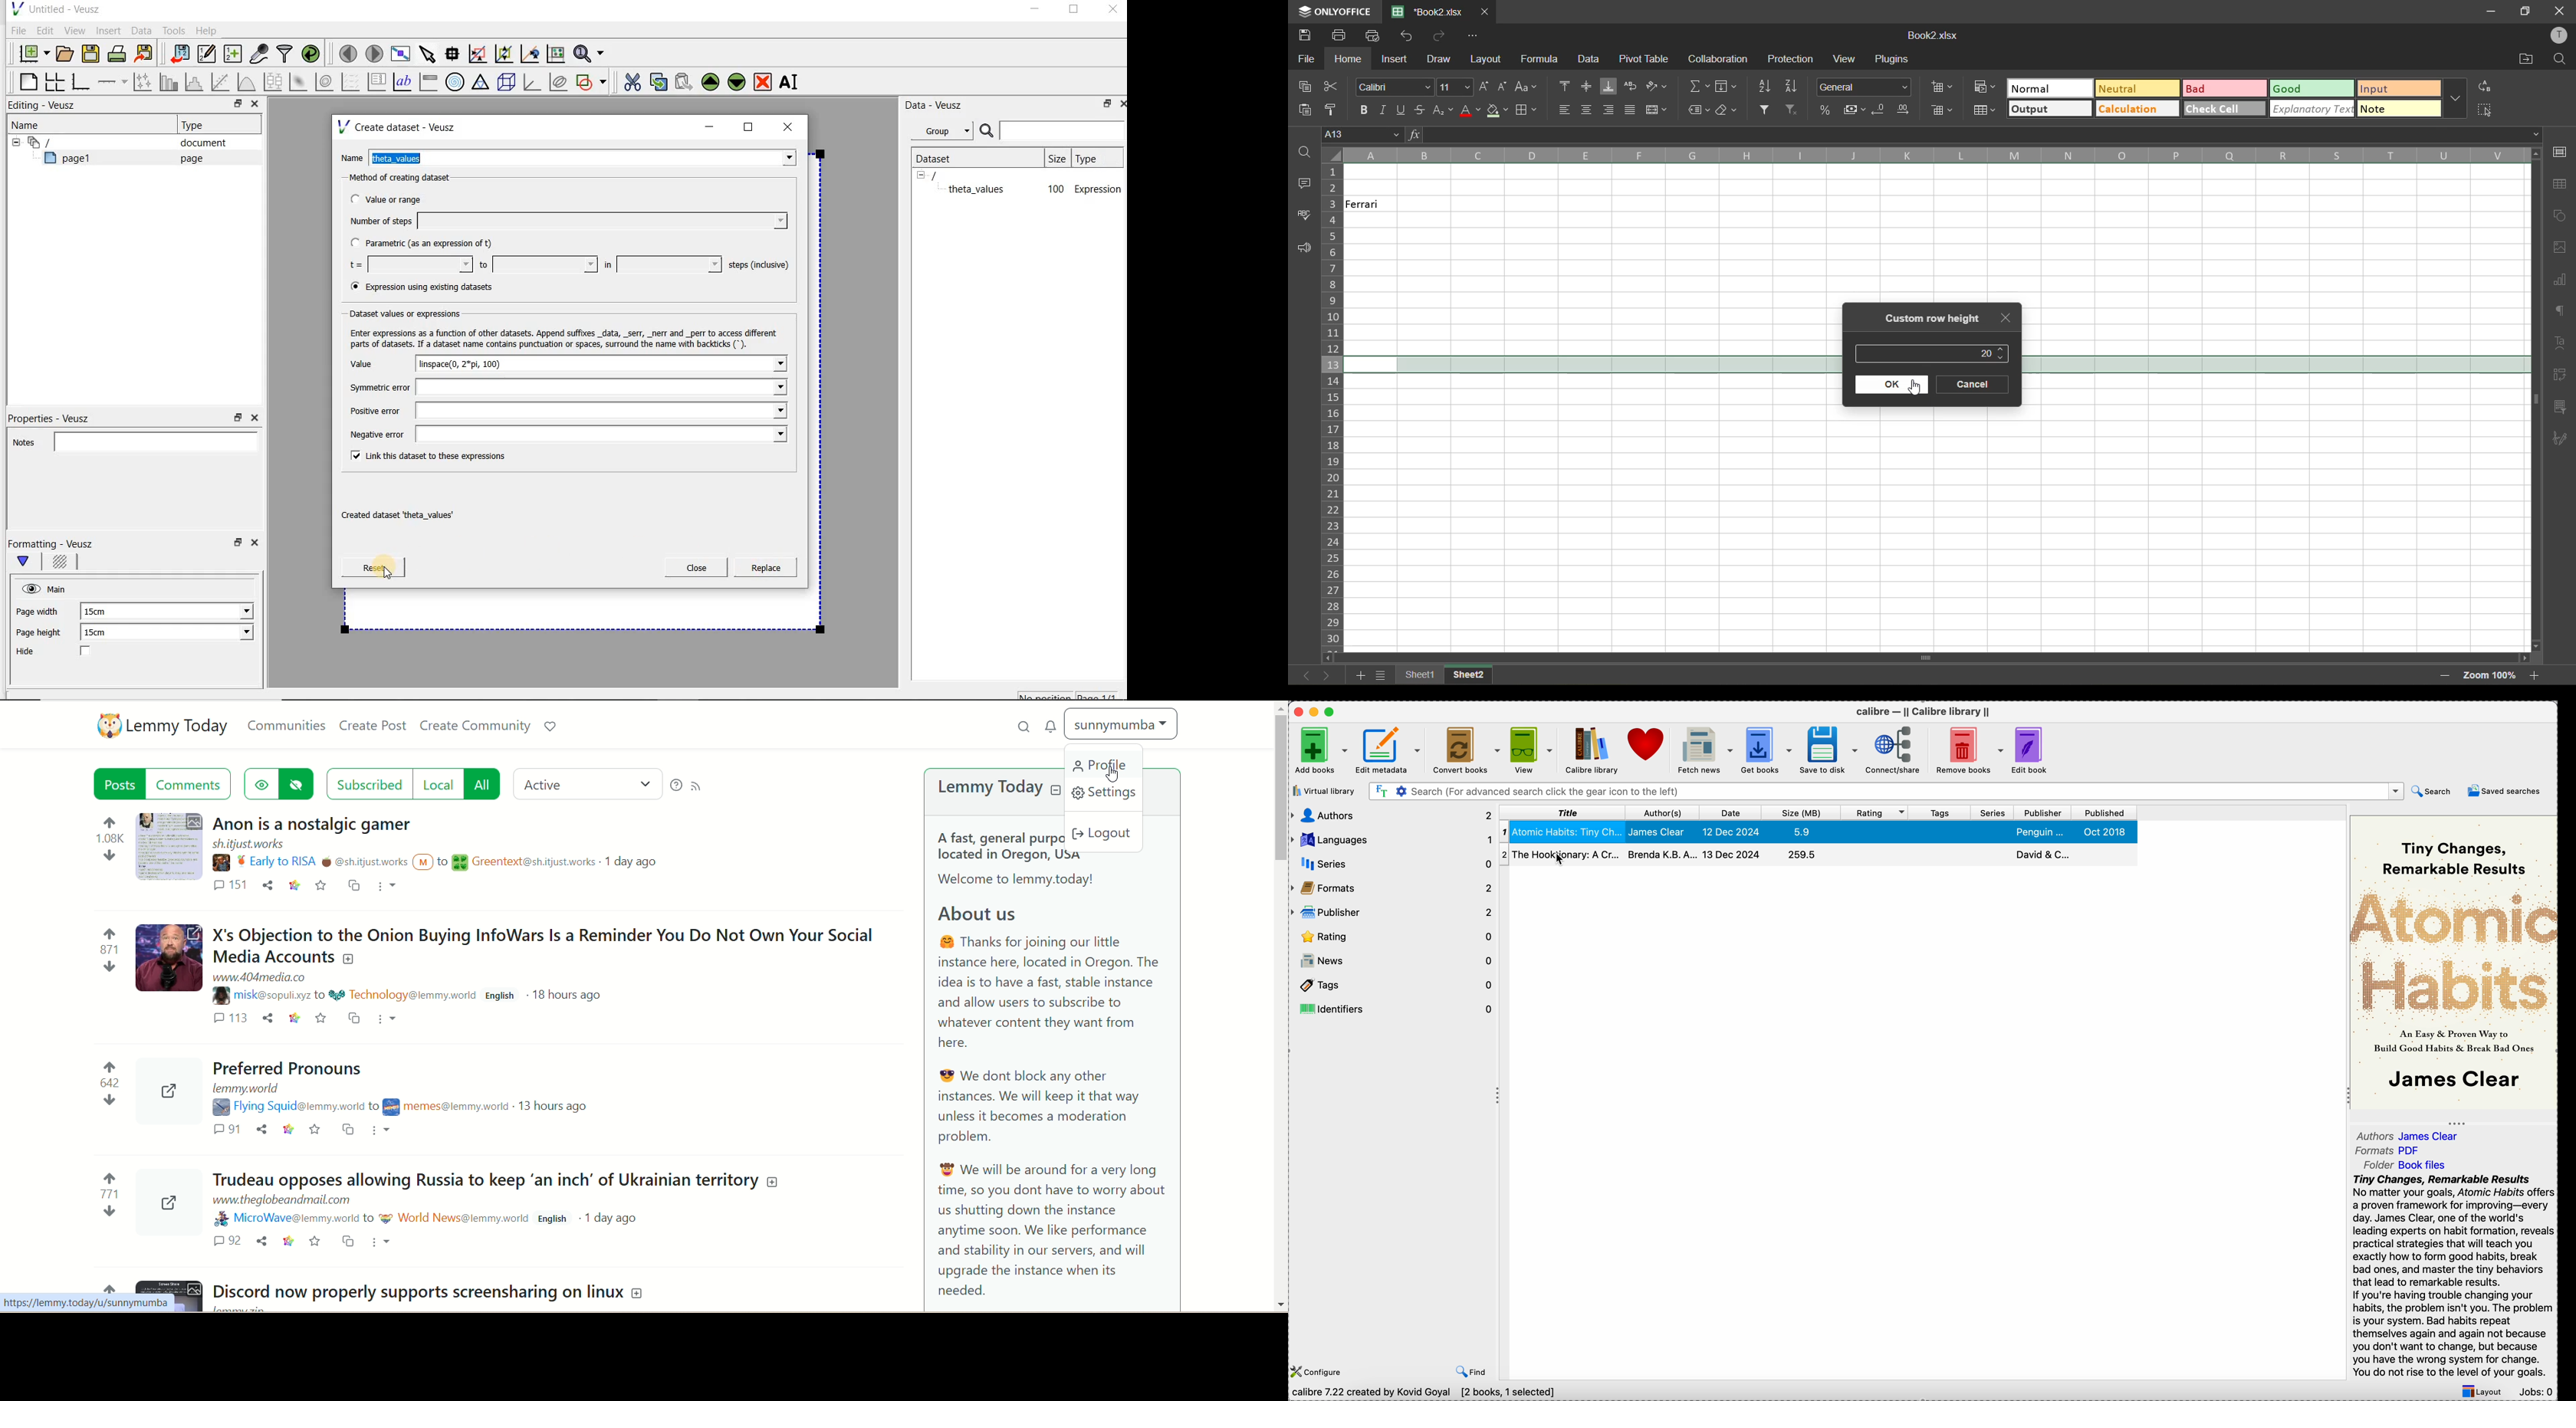 The width and height of the screenshot is (2576, 1428). Describe the element at coordinates (2537, 677) in the screenshot. I see `zoom in` at that location.